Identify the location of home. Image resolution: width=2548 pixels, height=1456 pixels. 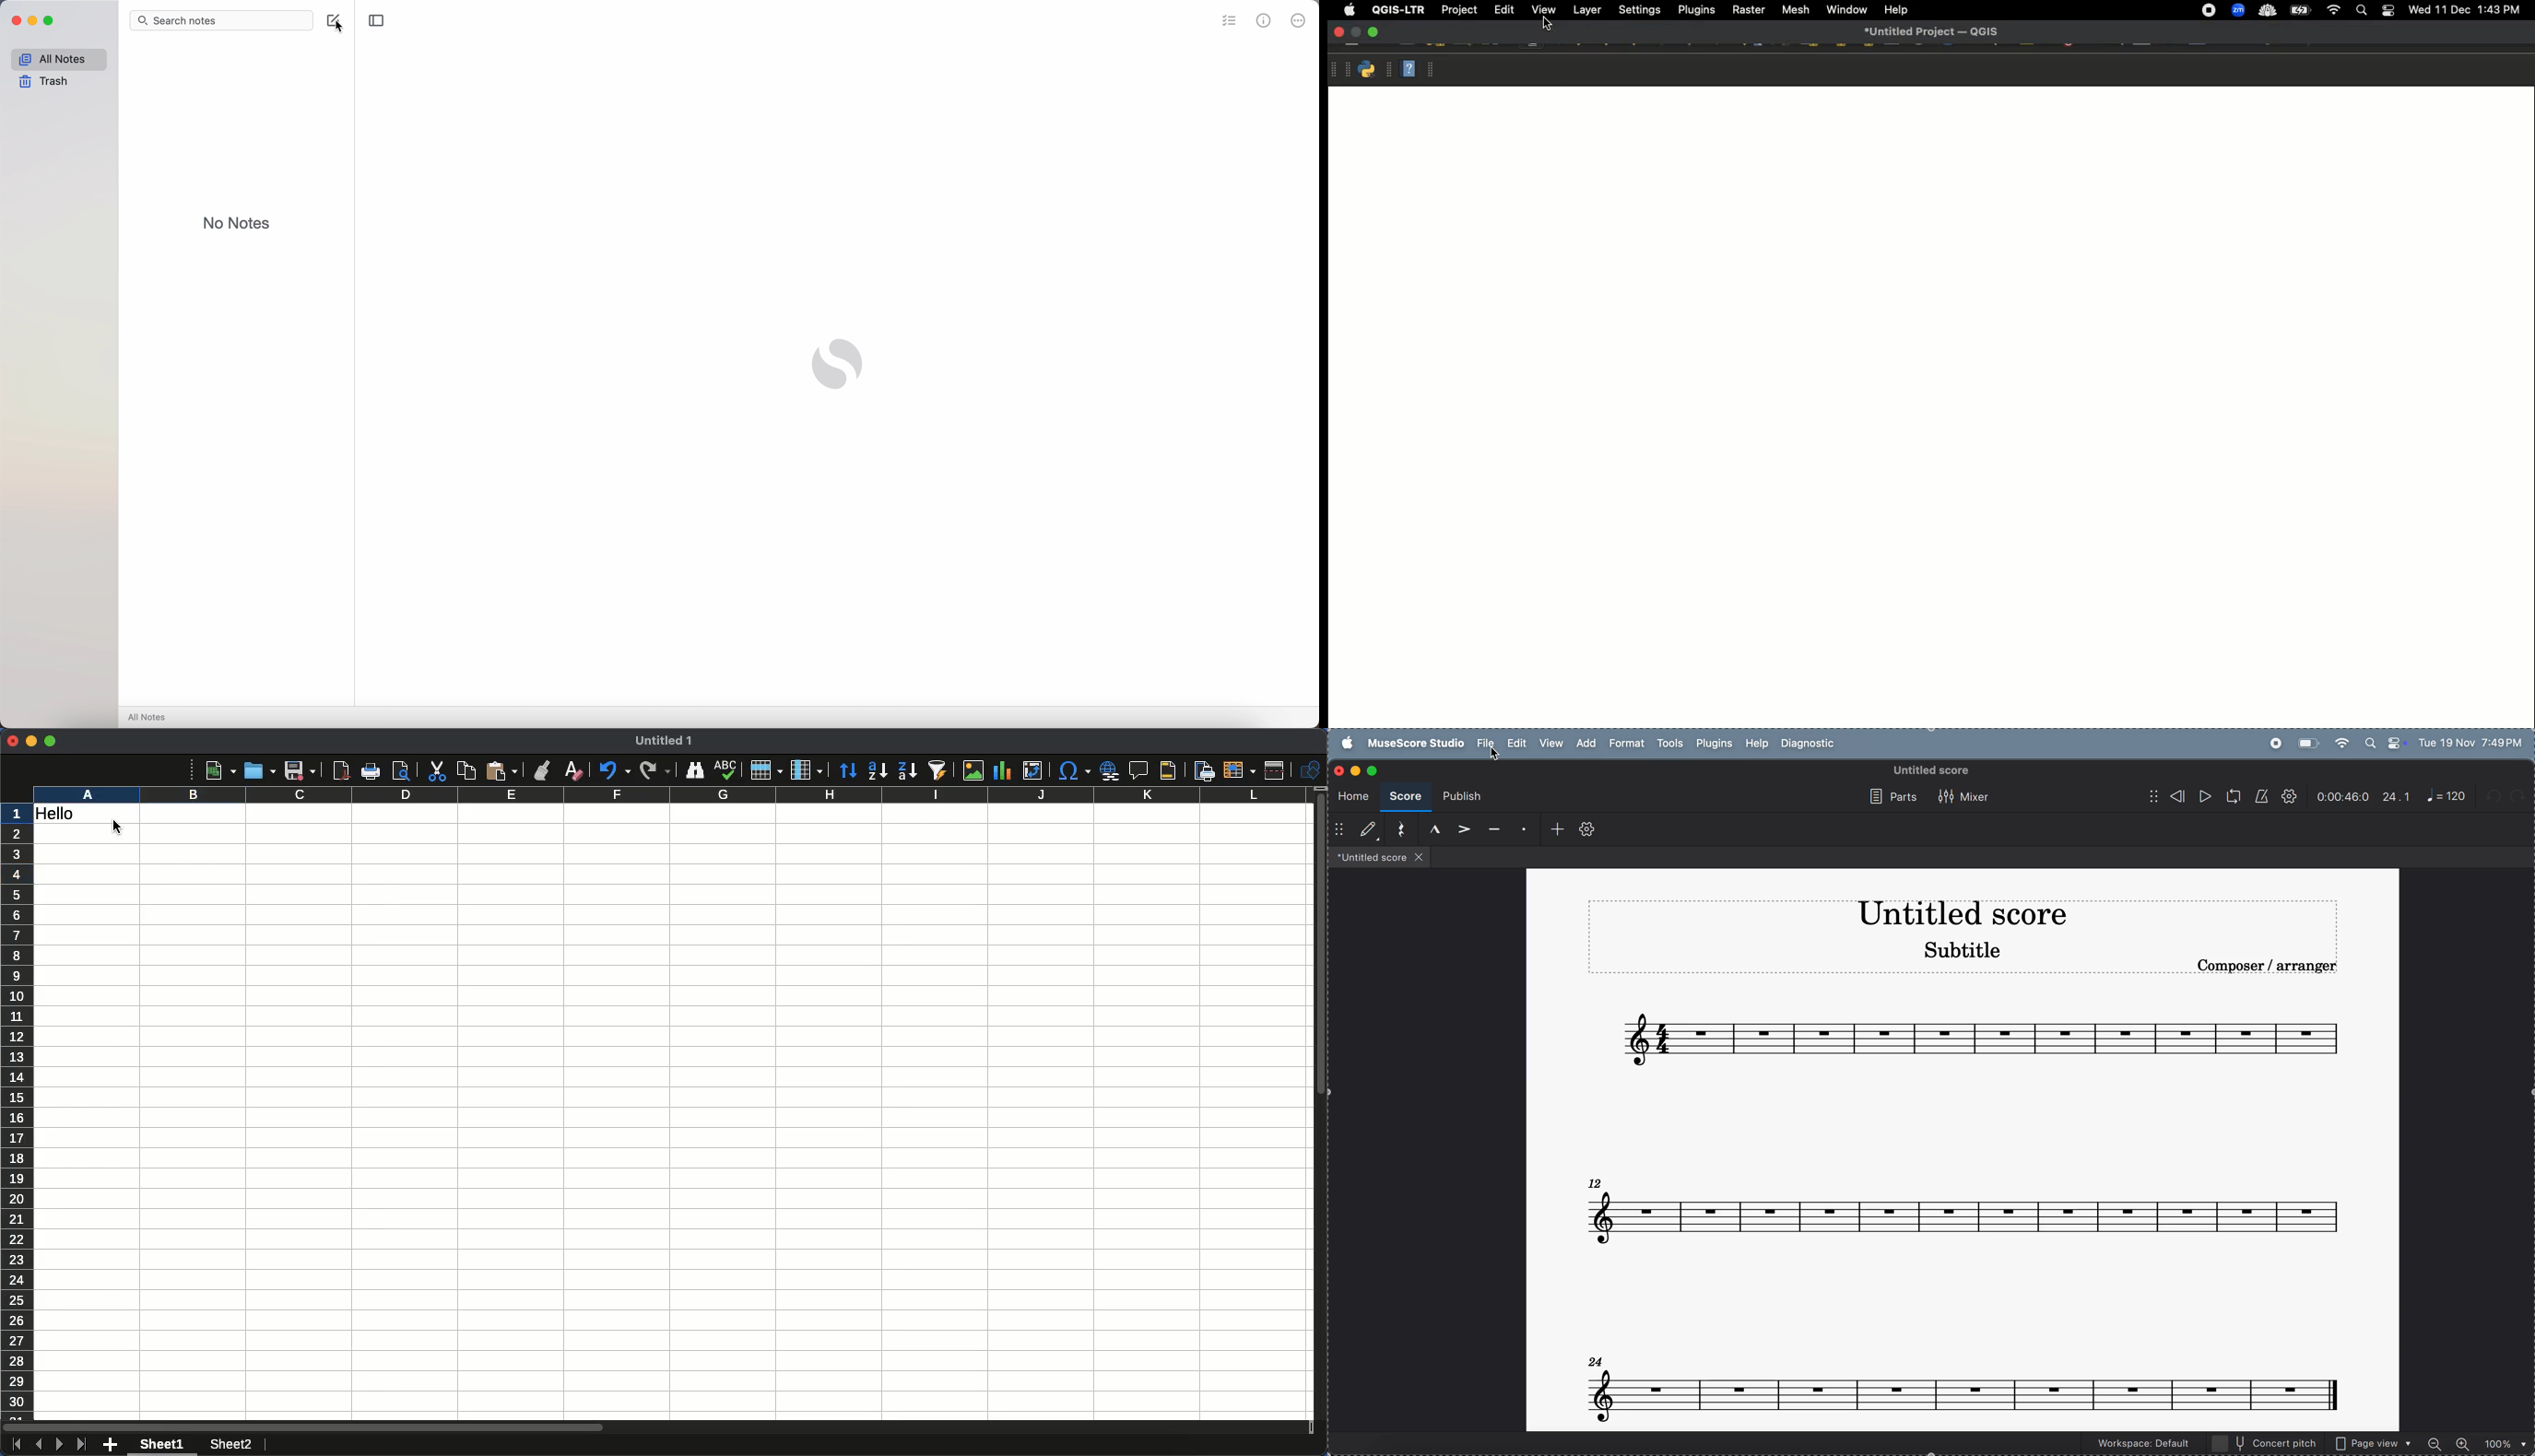
(1350, 794).